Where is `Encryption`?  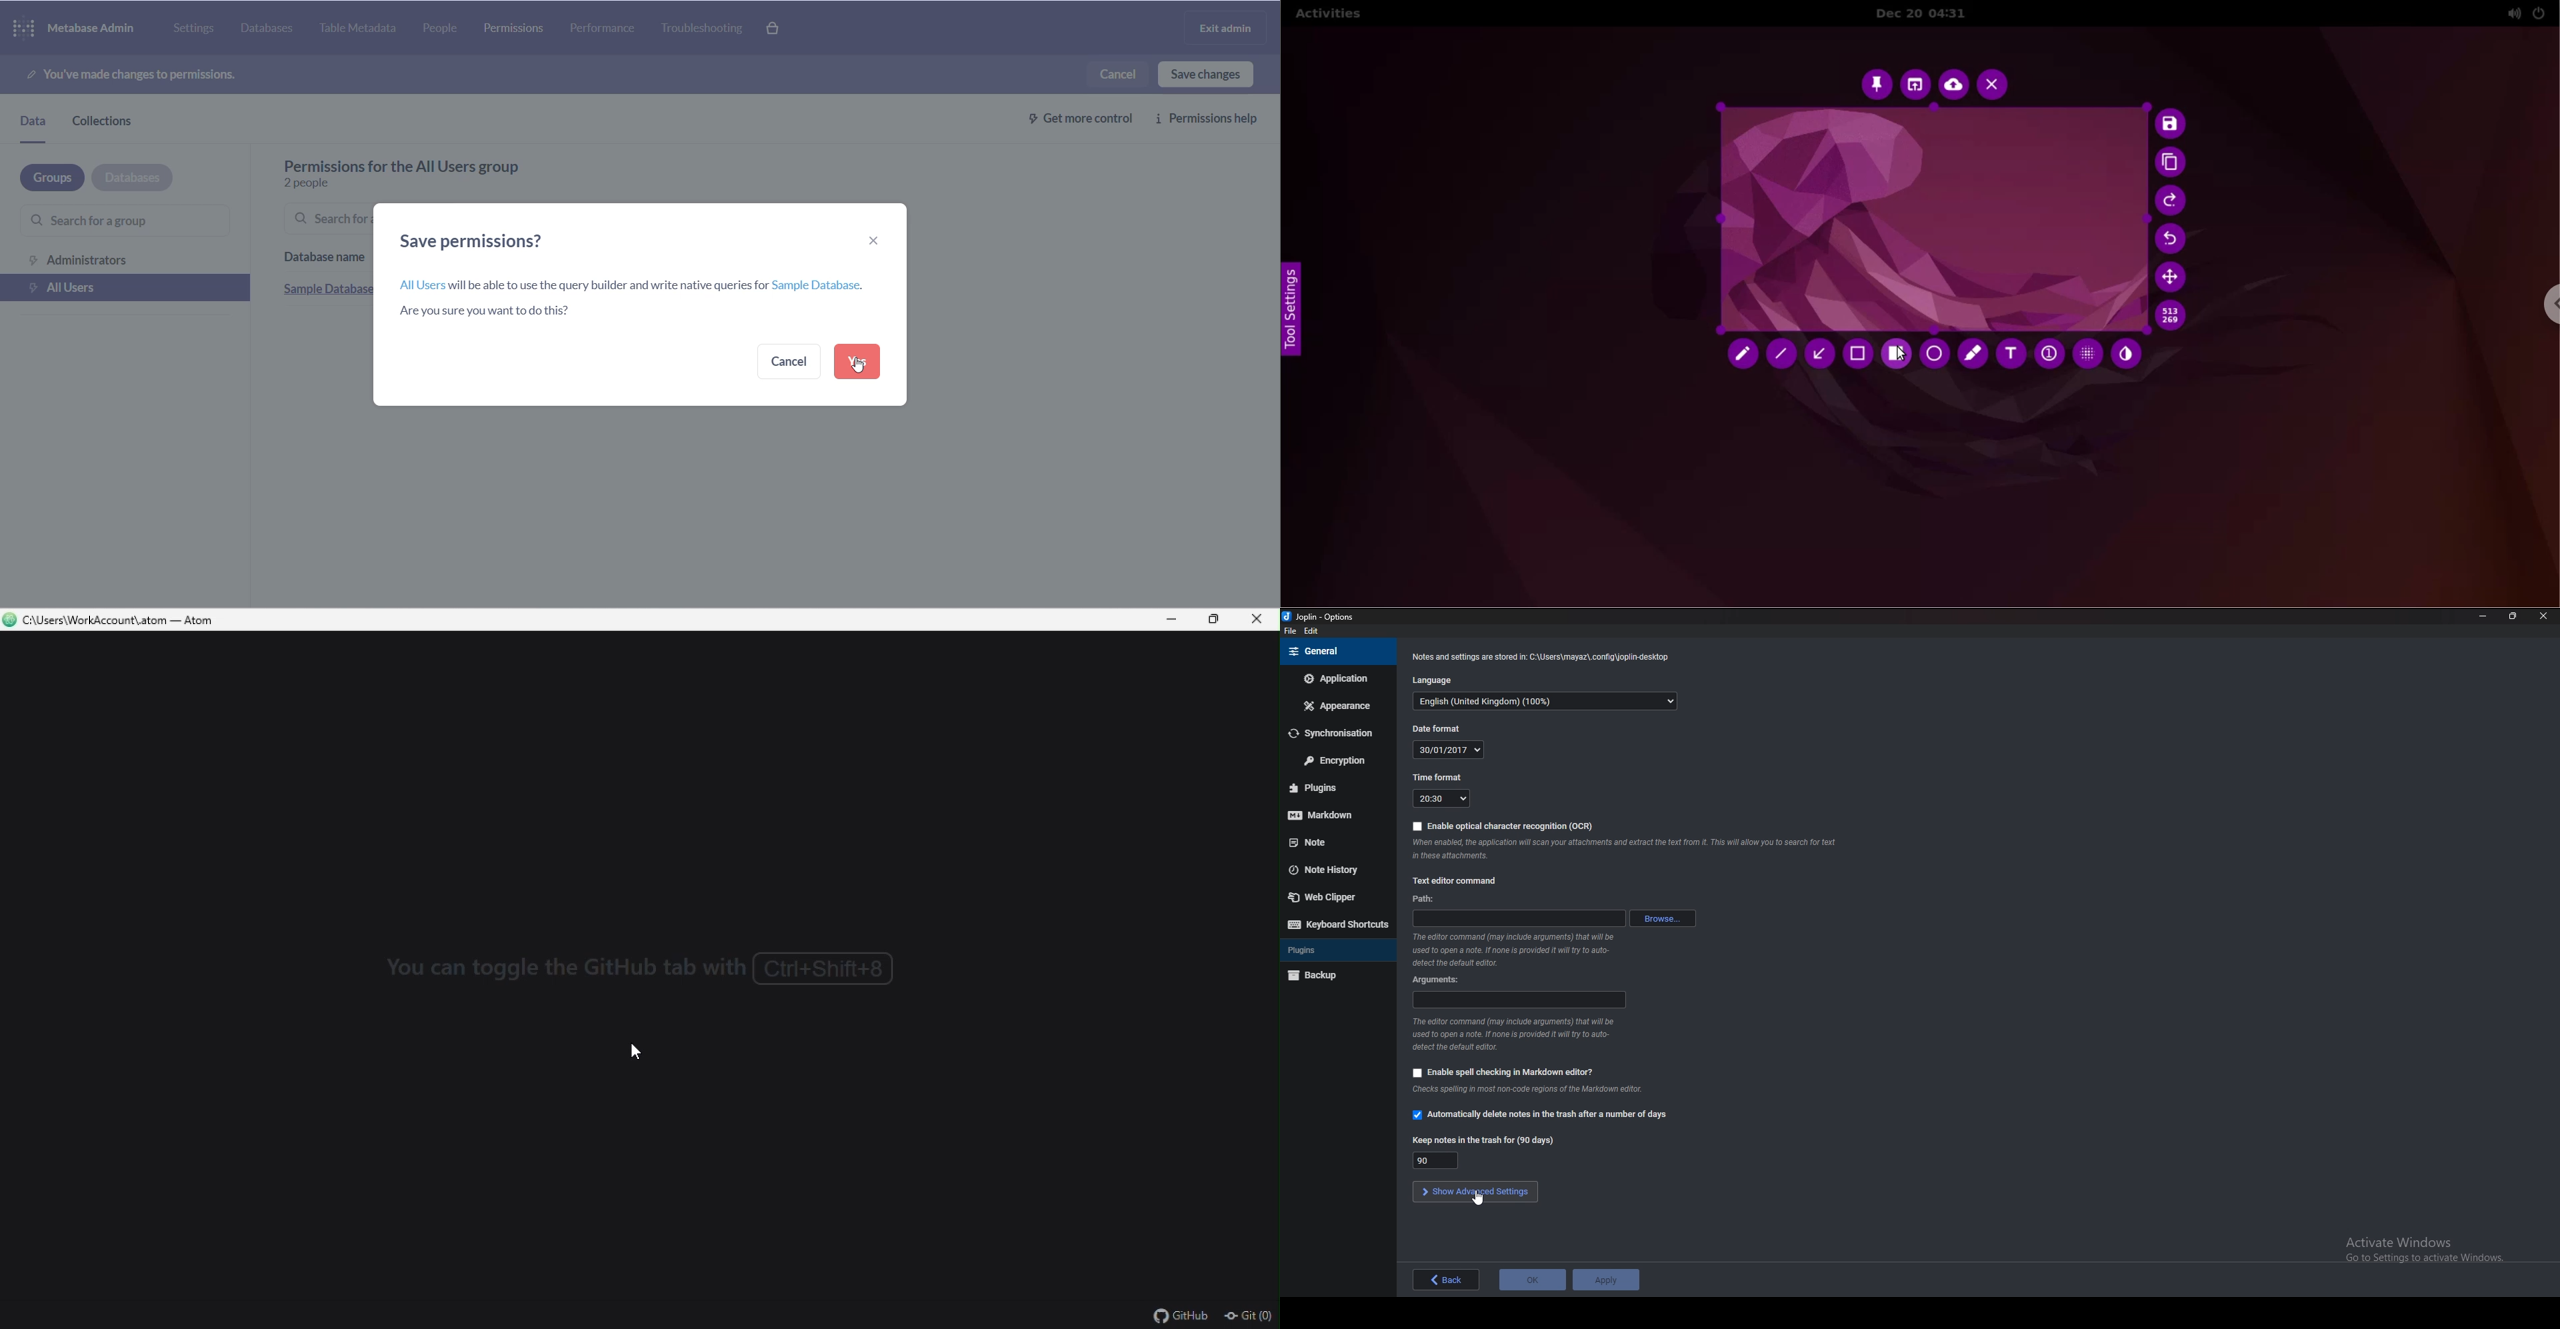 Encryption is located at coordinates (1336, 759).